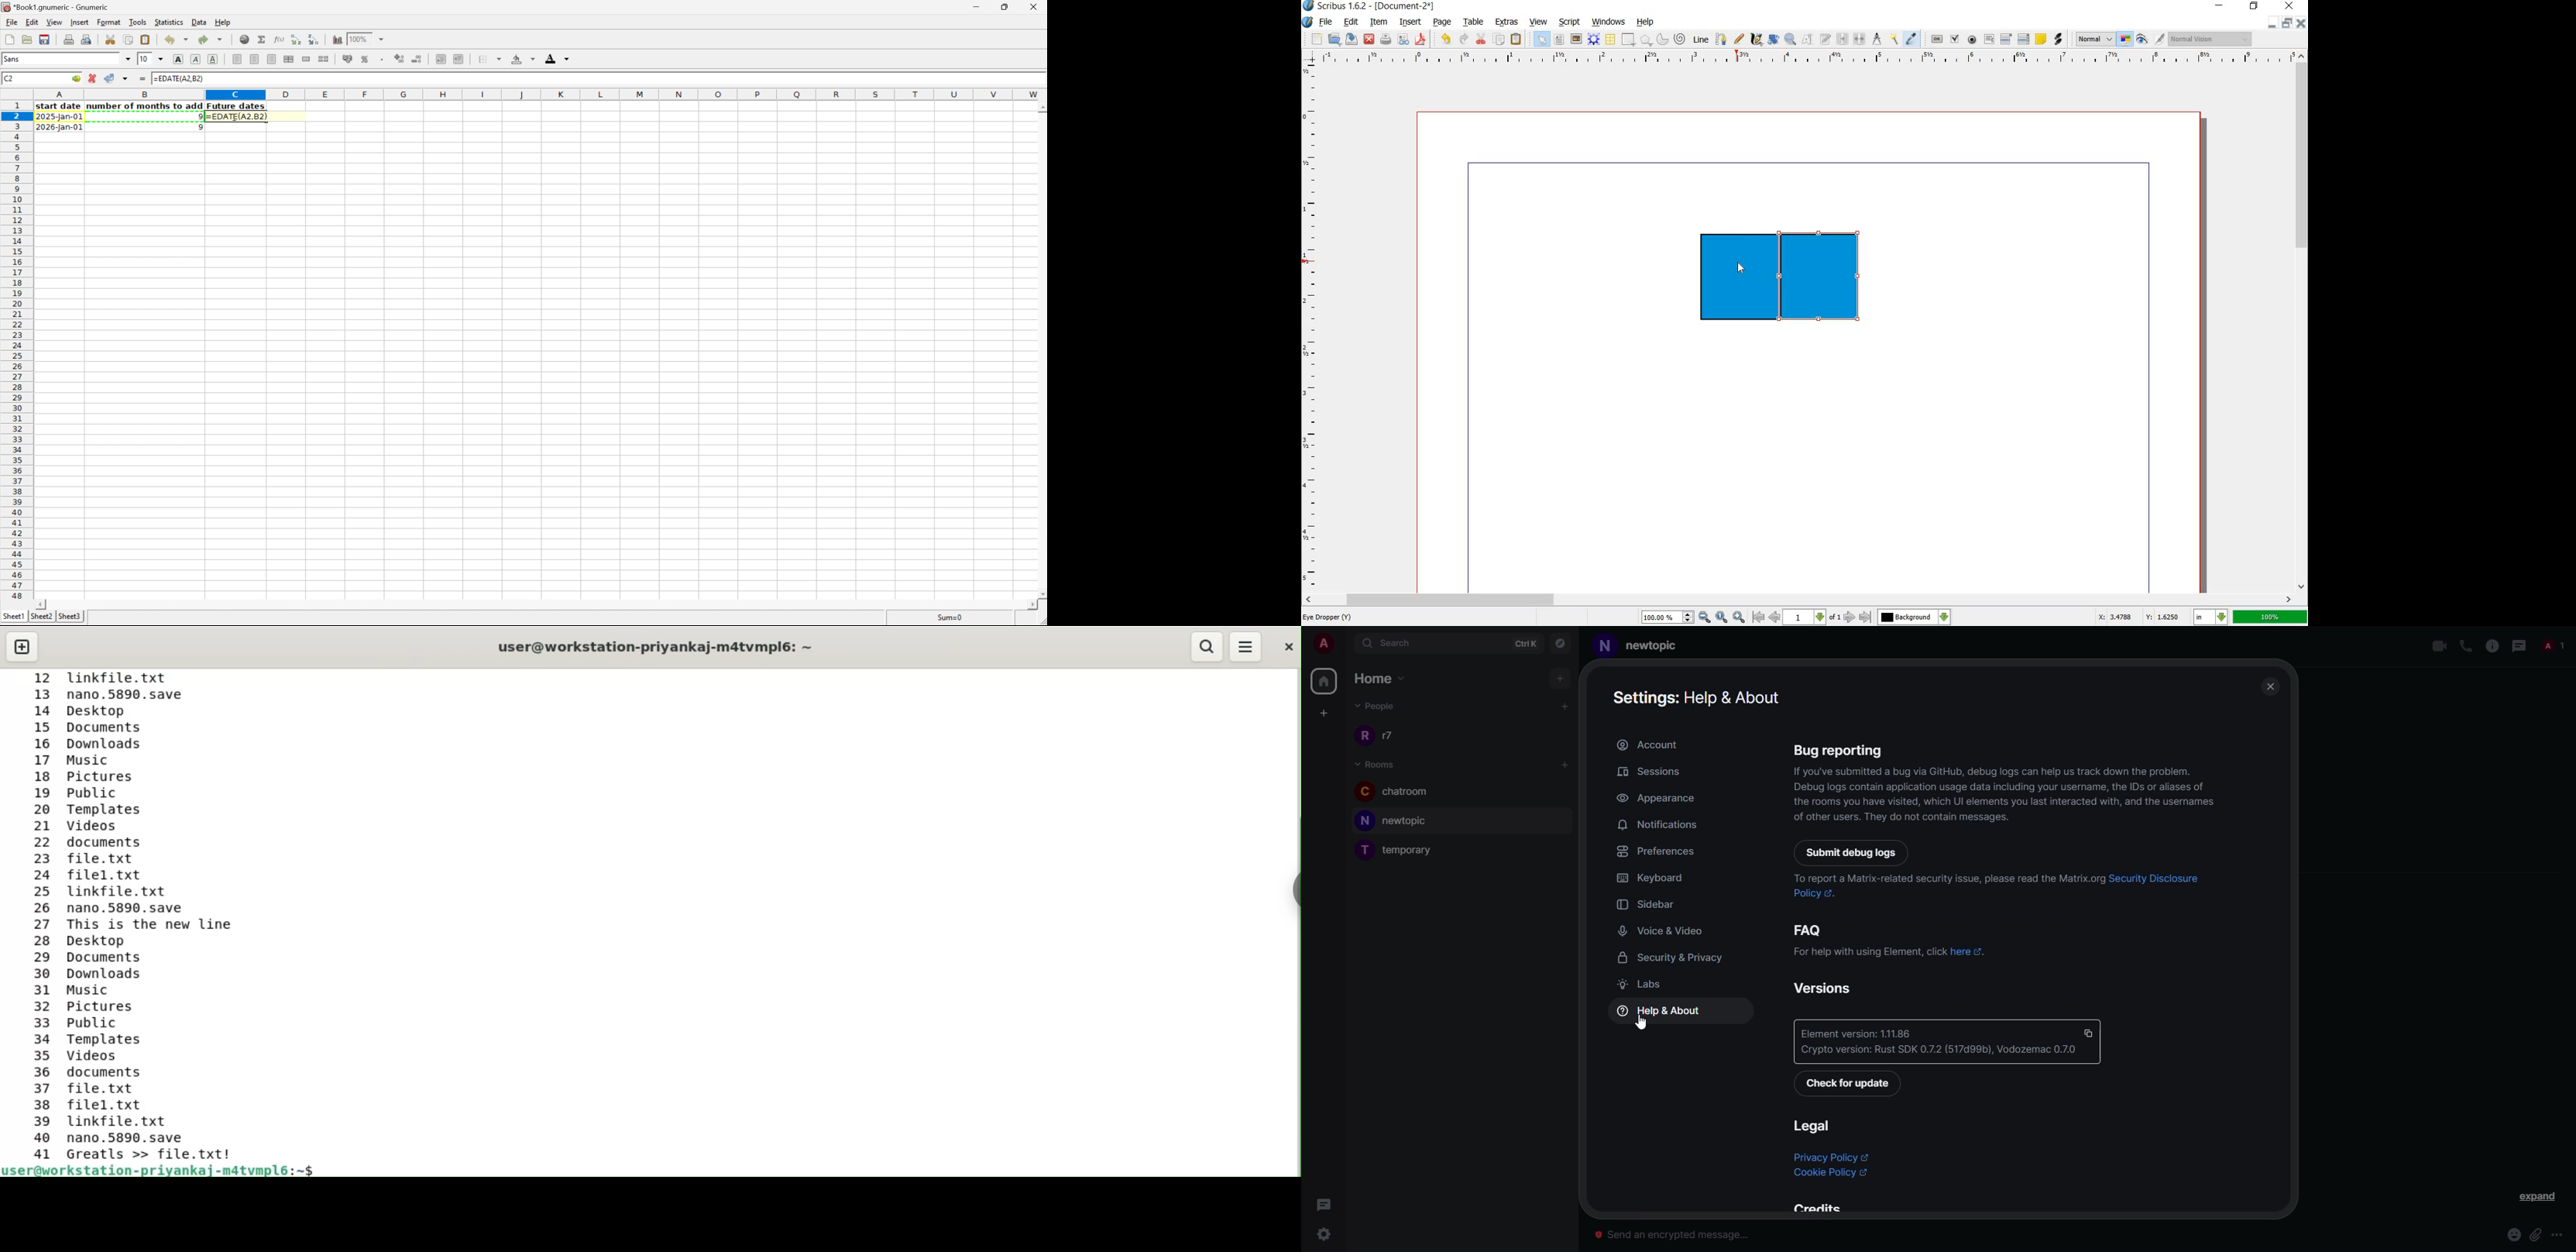 This screenshot has width=2576, height=1260. What do you see at coordinates (1507, 22) in the screenshot?
I see `extras` at bounding box center [1507, 22].